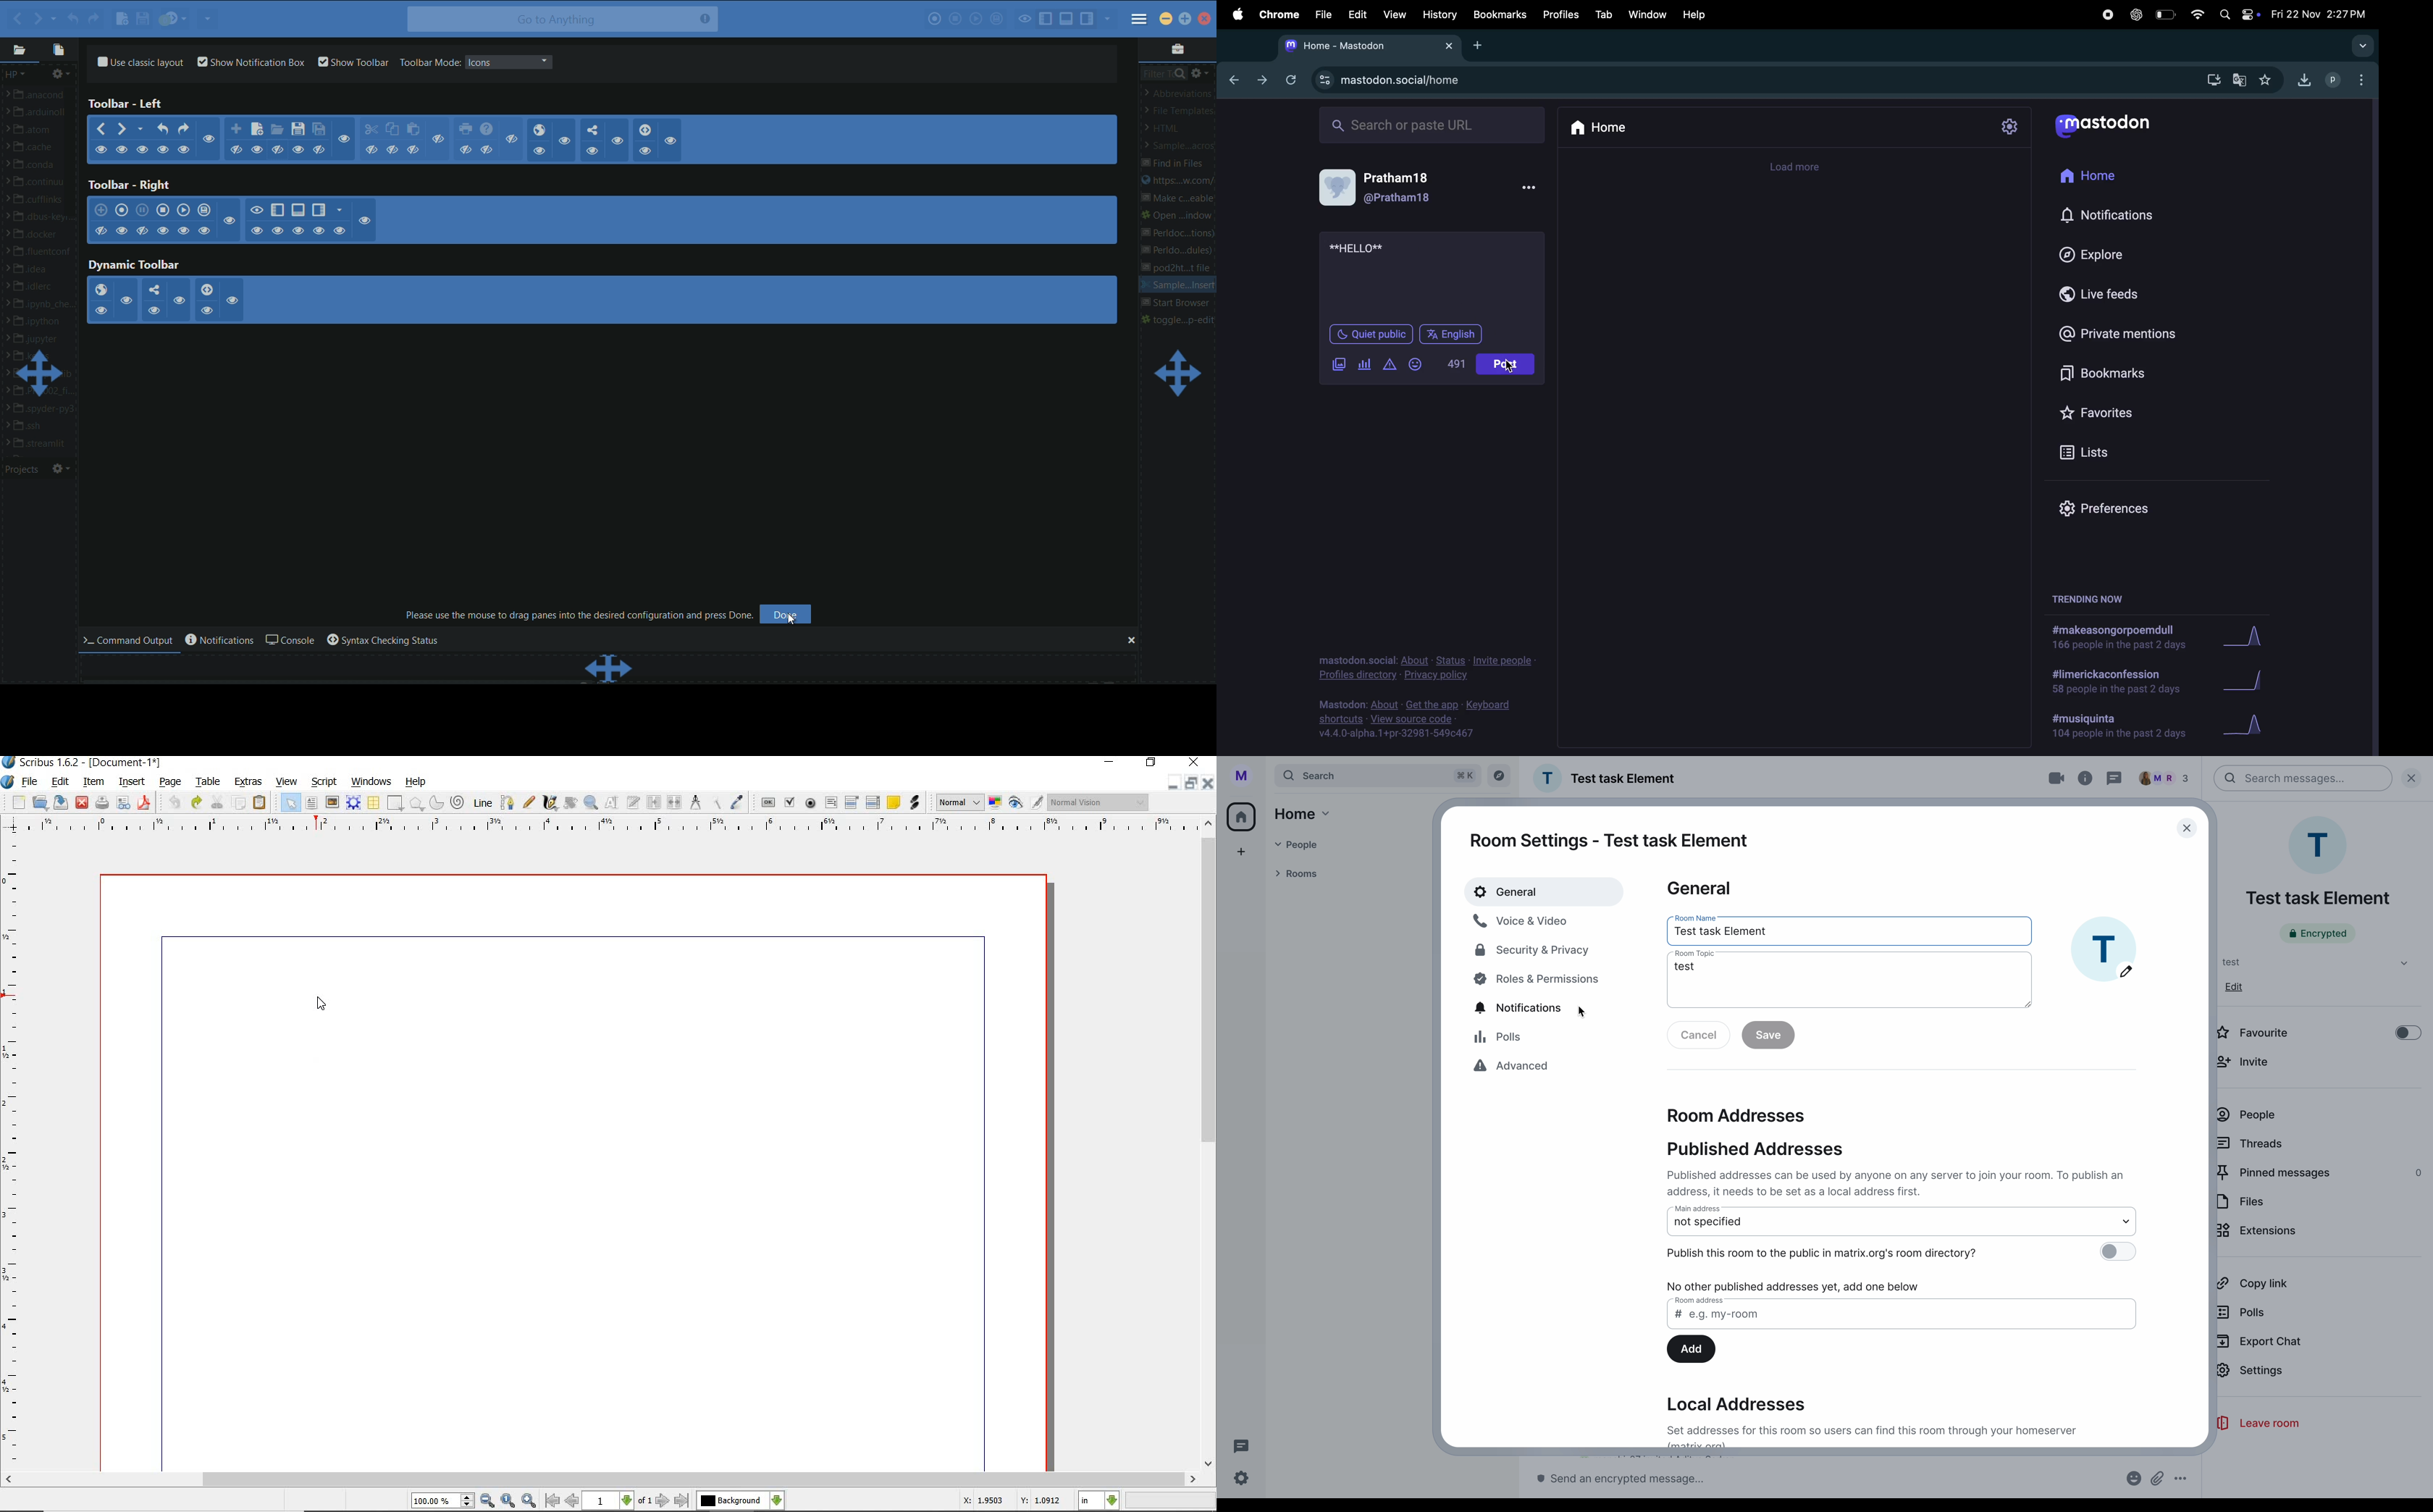 This screenshot has height=1512, width=2436. Describe the element at coordinates (1738, 1118) in the screenshot. I see `room addresses` at that location.